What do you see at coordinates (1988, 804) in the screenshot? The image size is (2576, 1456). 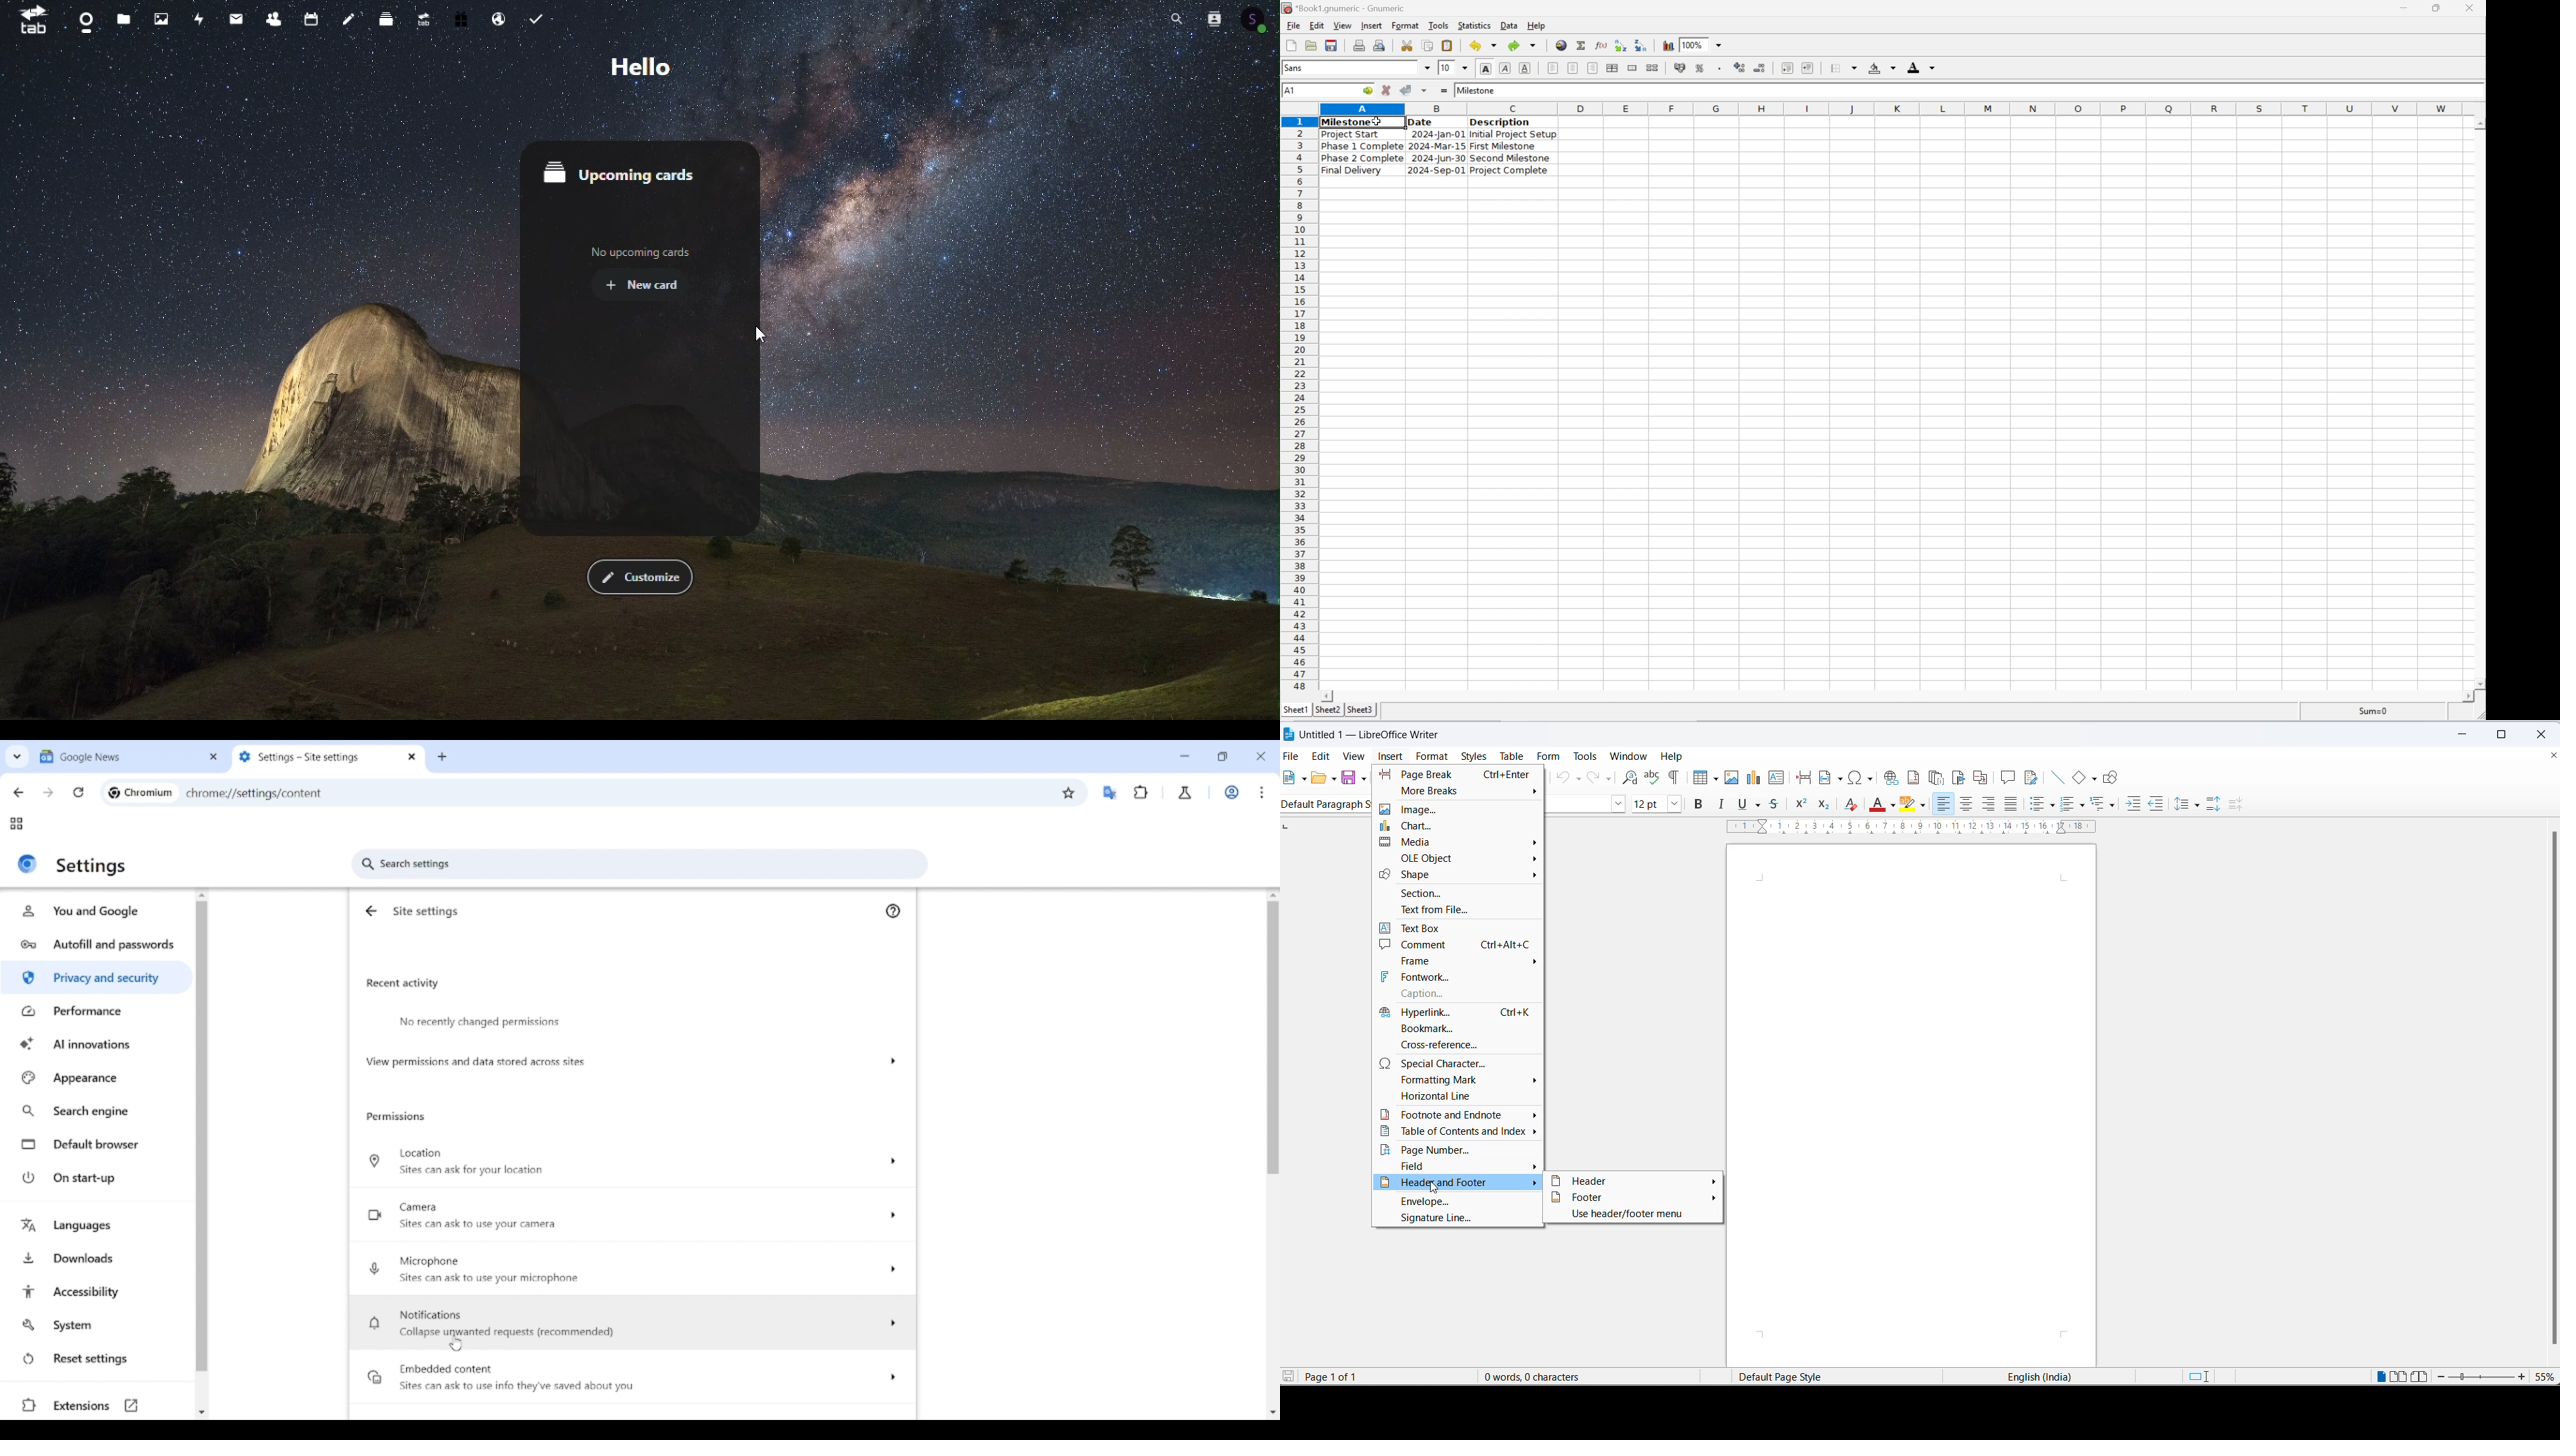 I see `text align left` at bounding box center [1988, 804].